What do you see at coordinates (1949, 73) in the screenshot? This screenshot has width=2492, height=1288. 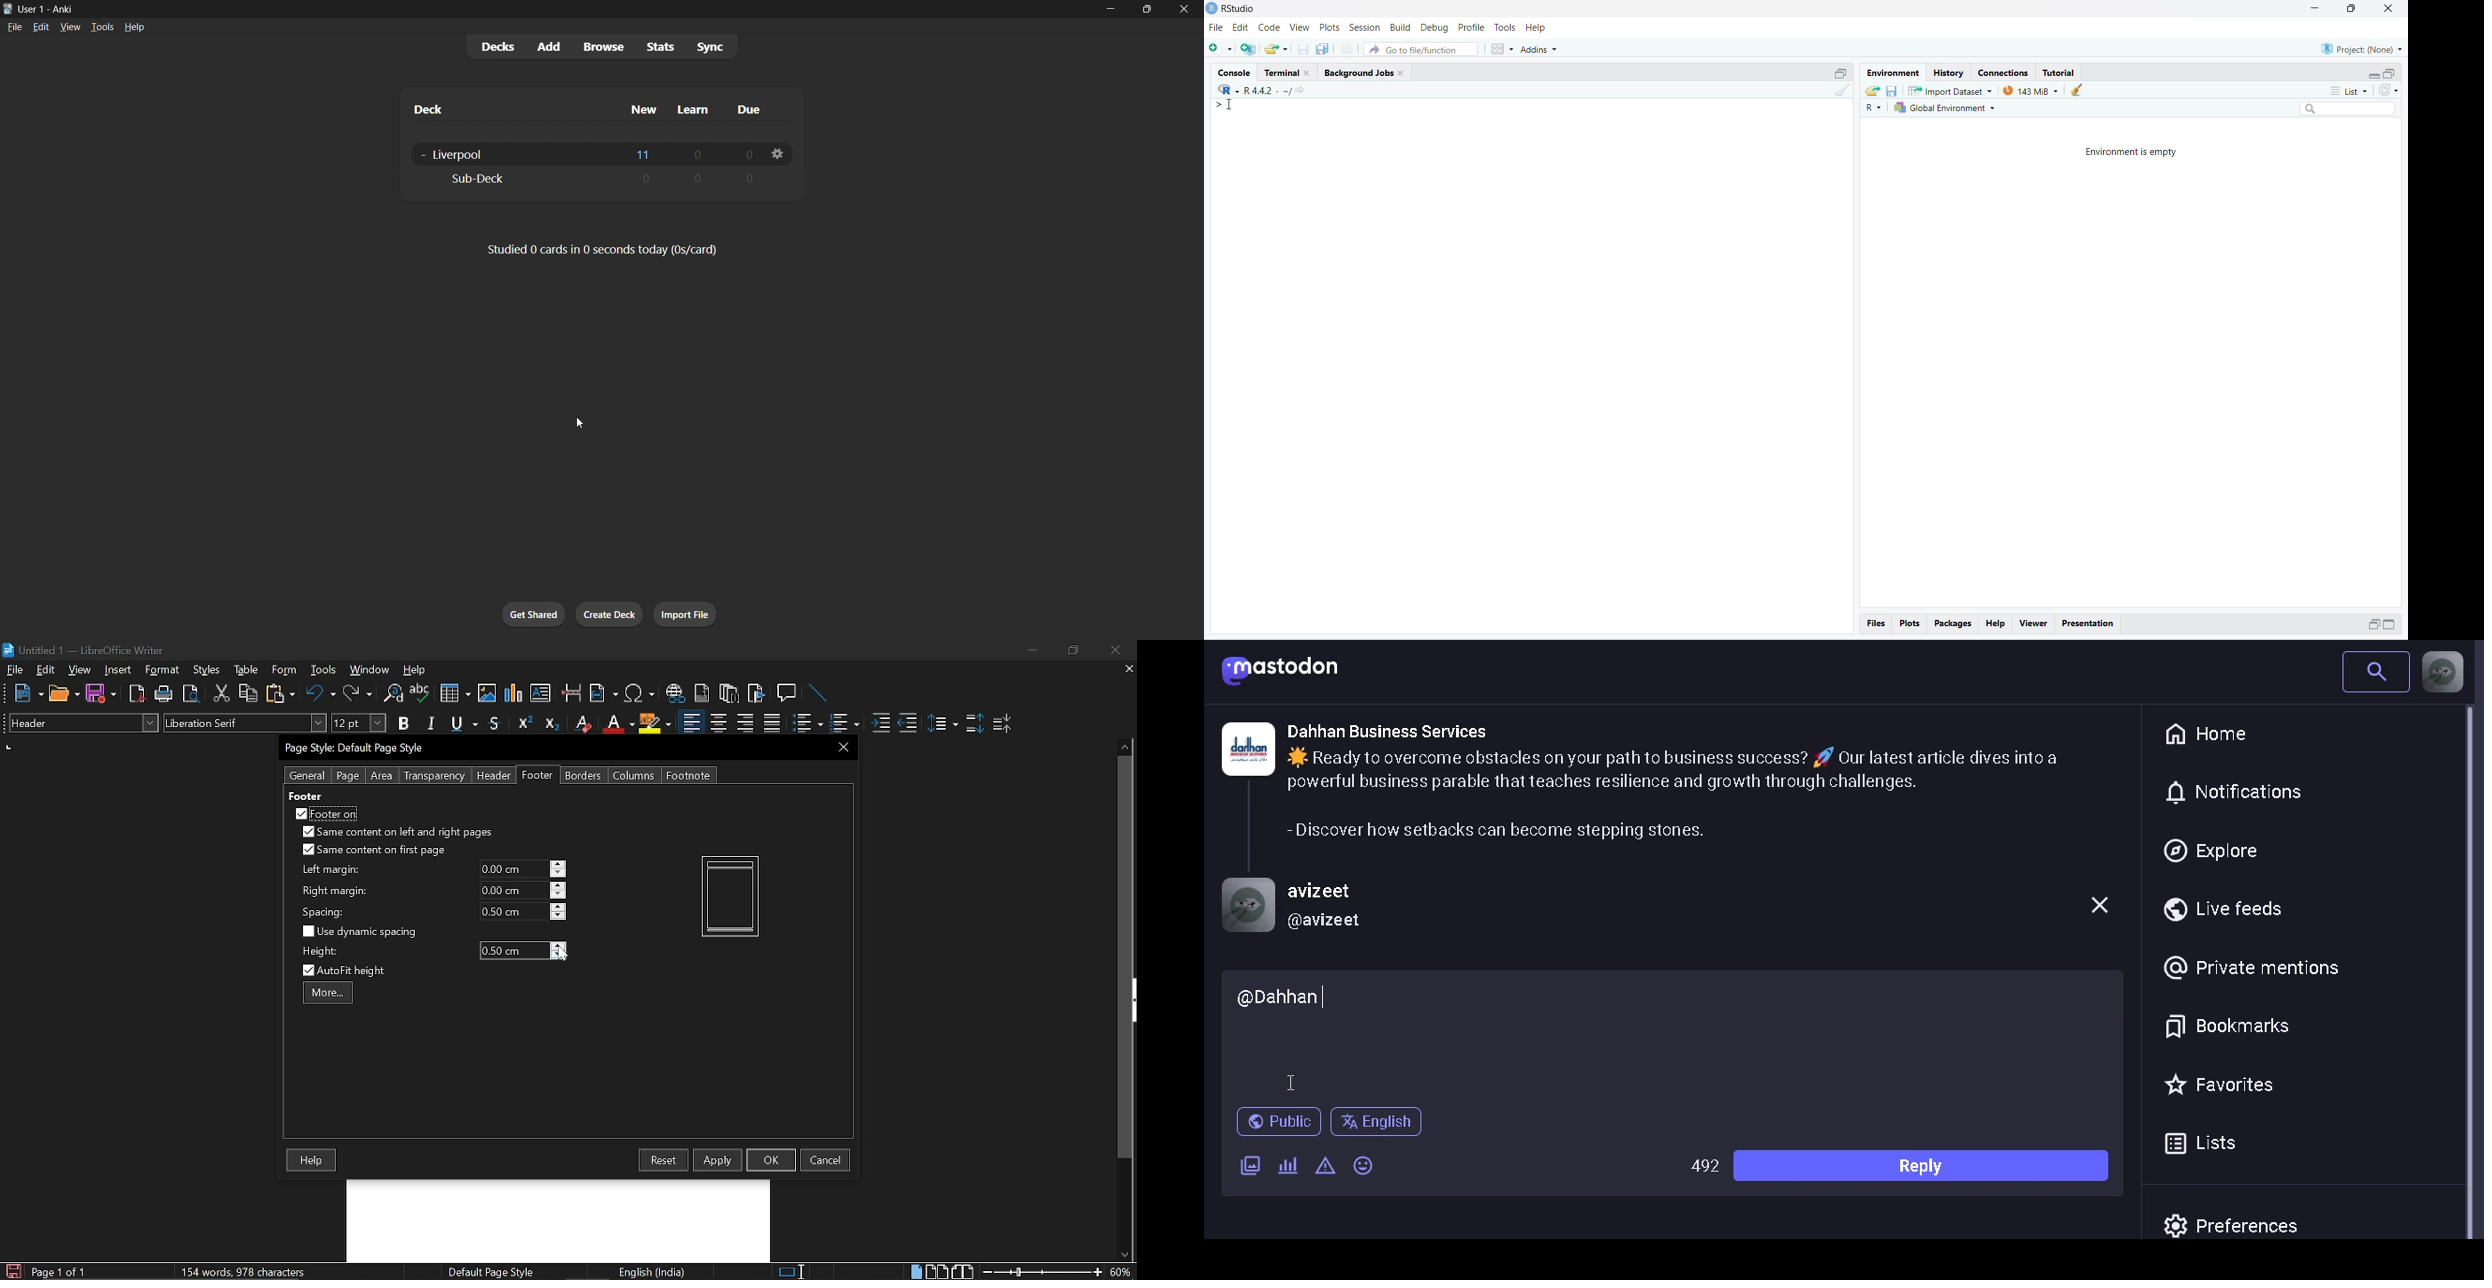 I see `History ` at bounding box center [1949, 73].